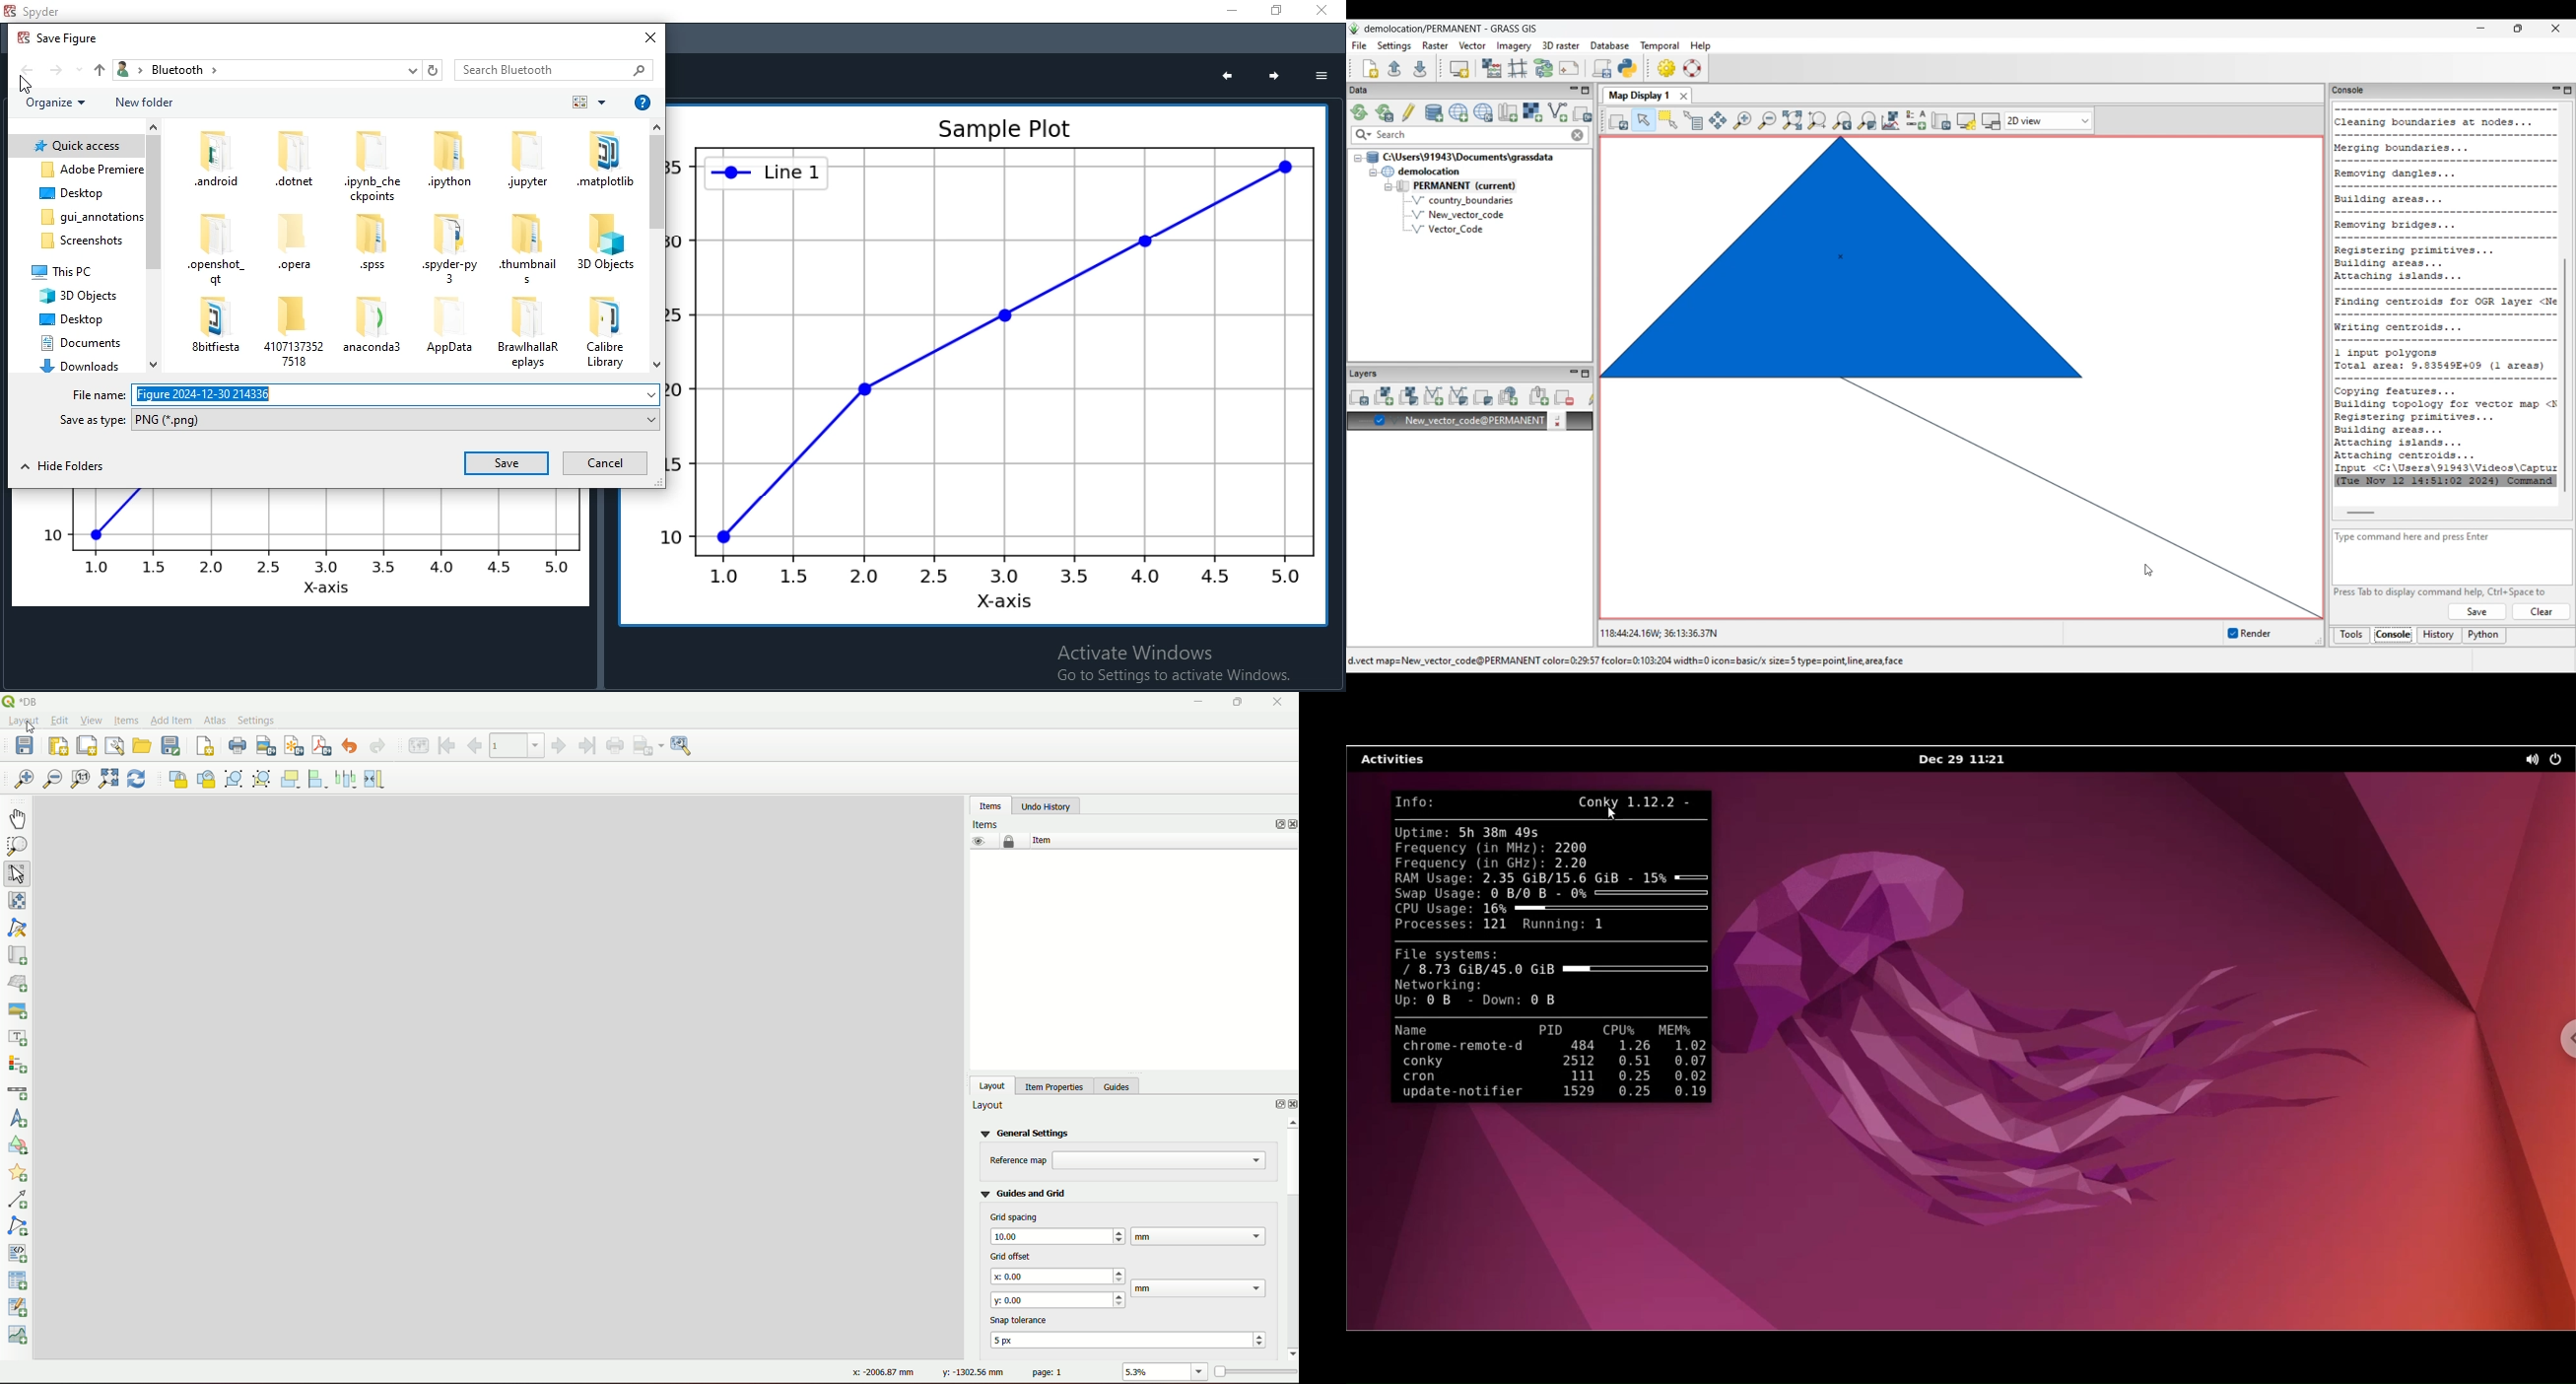  I want to click on distributes left edges, so click(348, 778).